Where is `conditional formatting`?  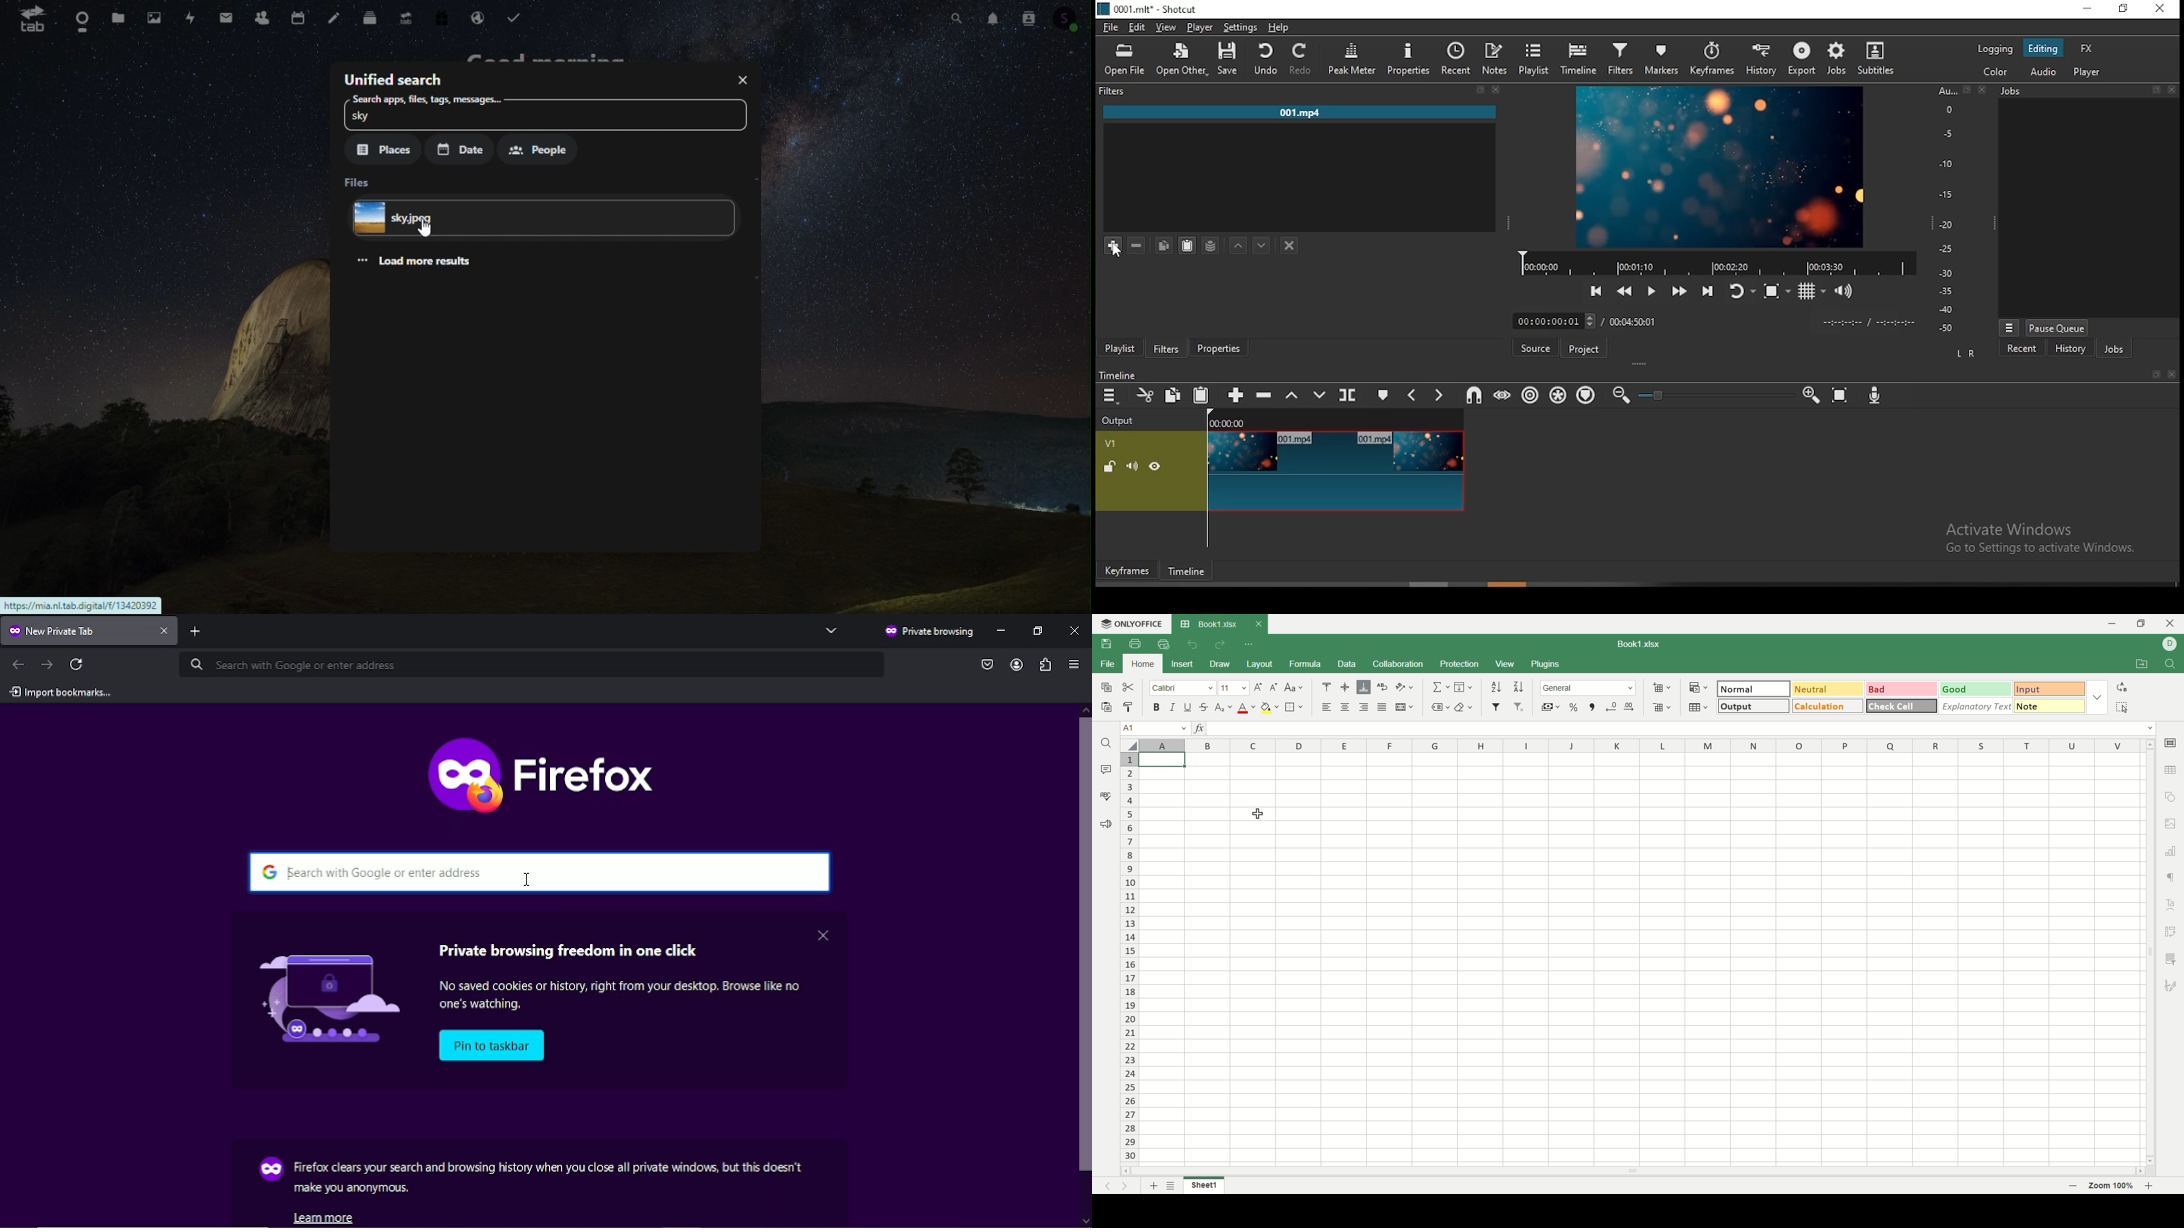
conditional formatting is located at coordinates (1697, 686).